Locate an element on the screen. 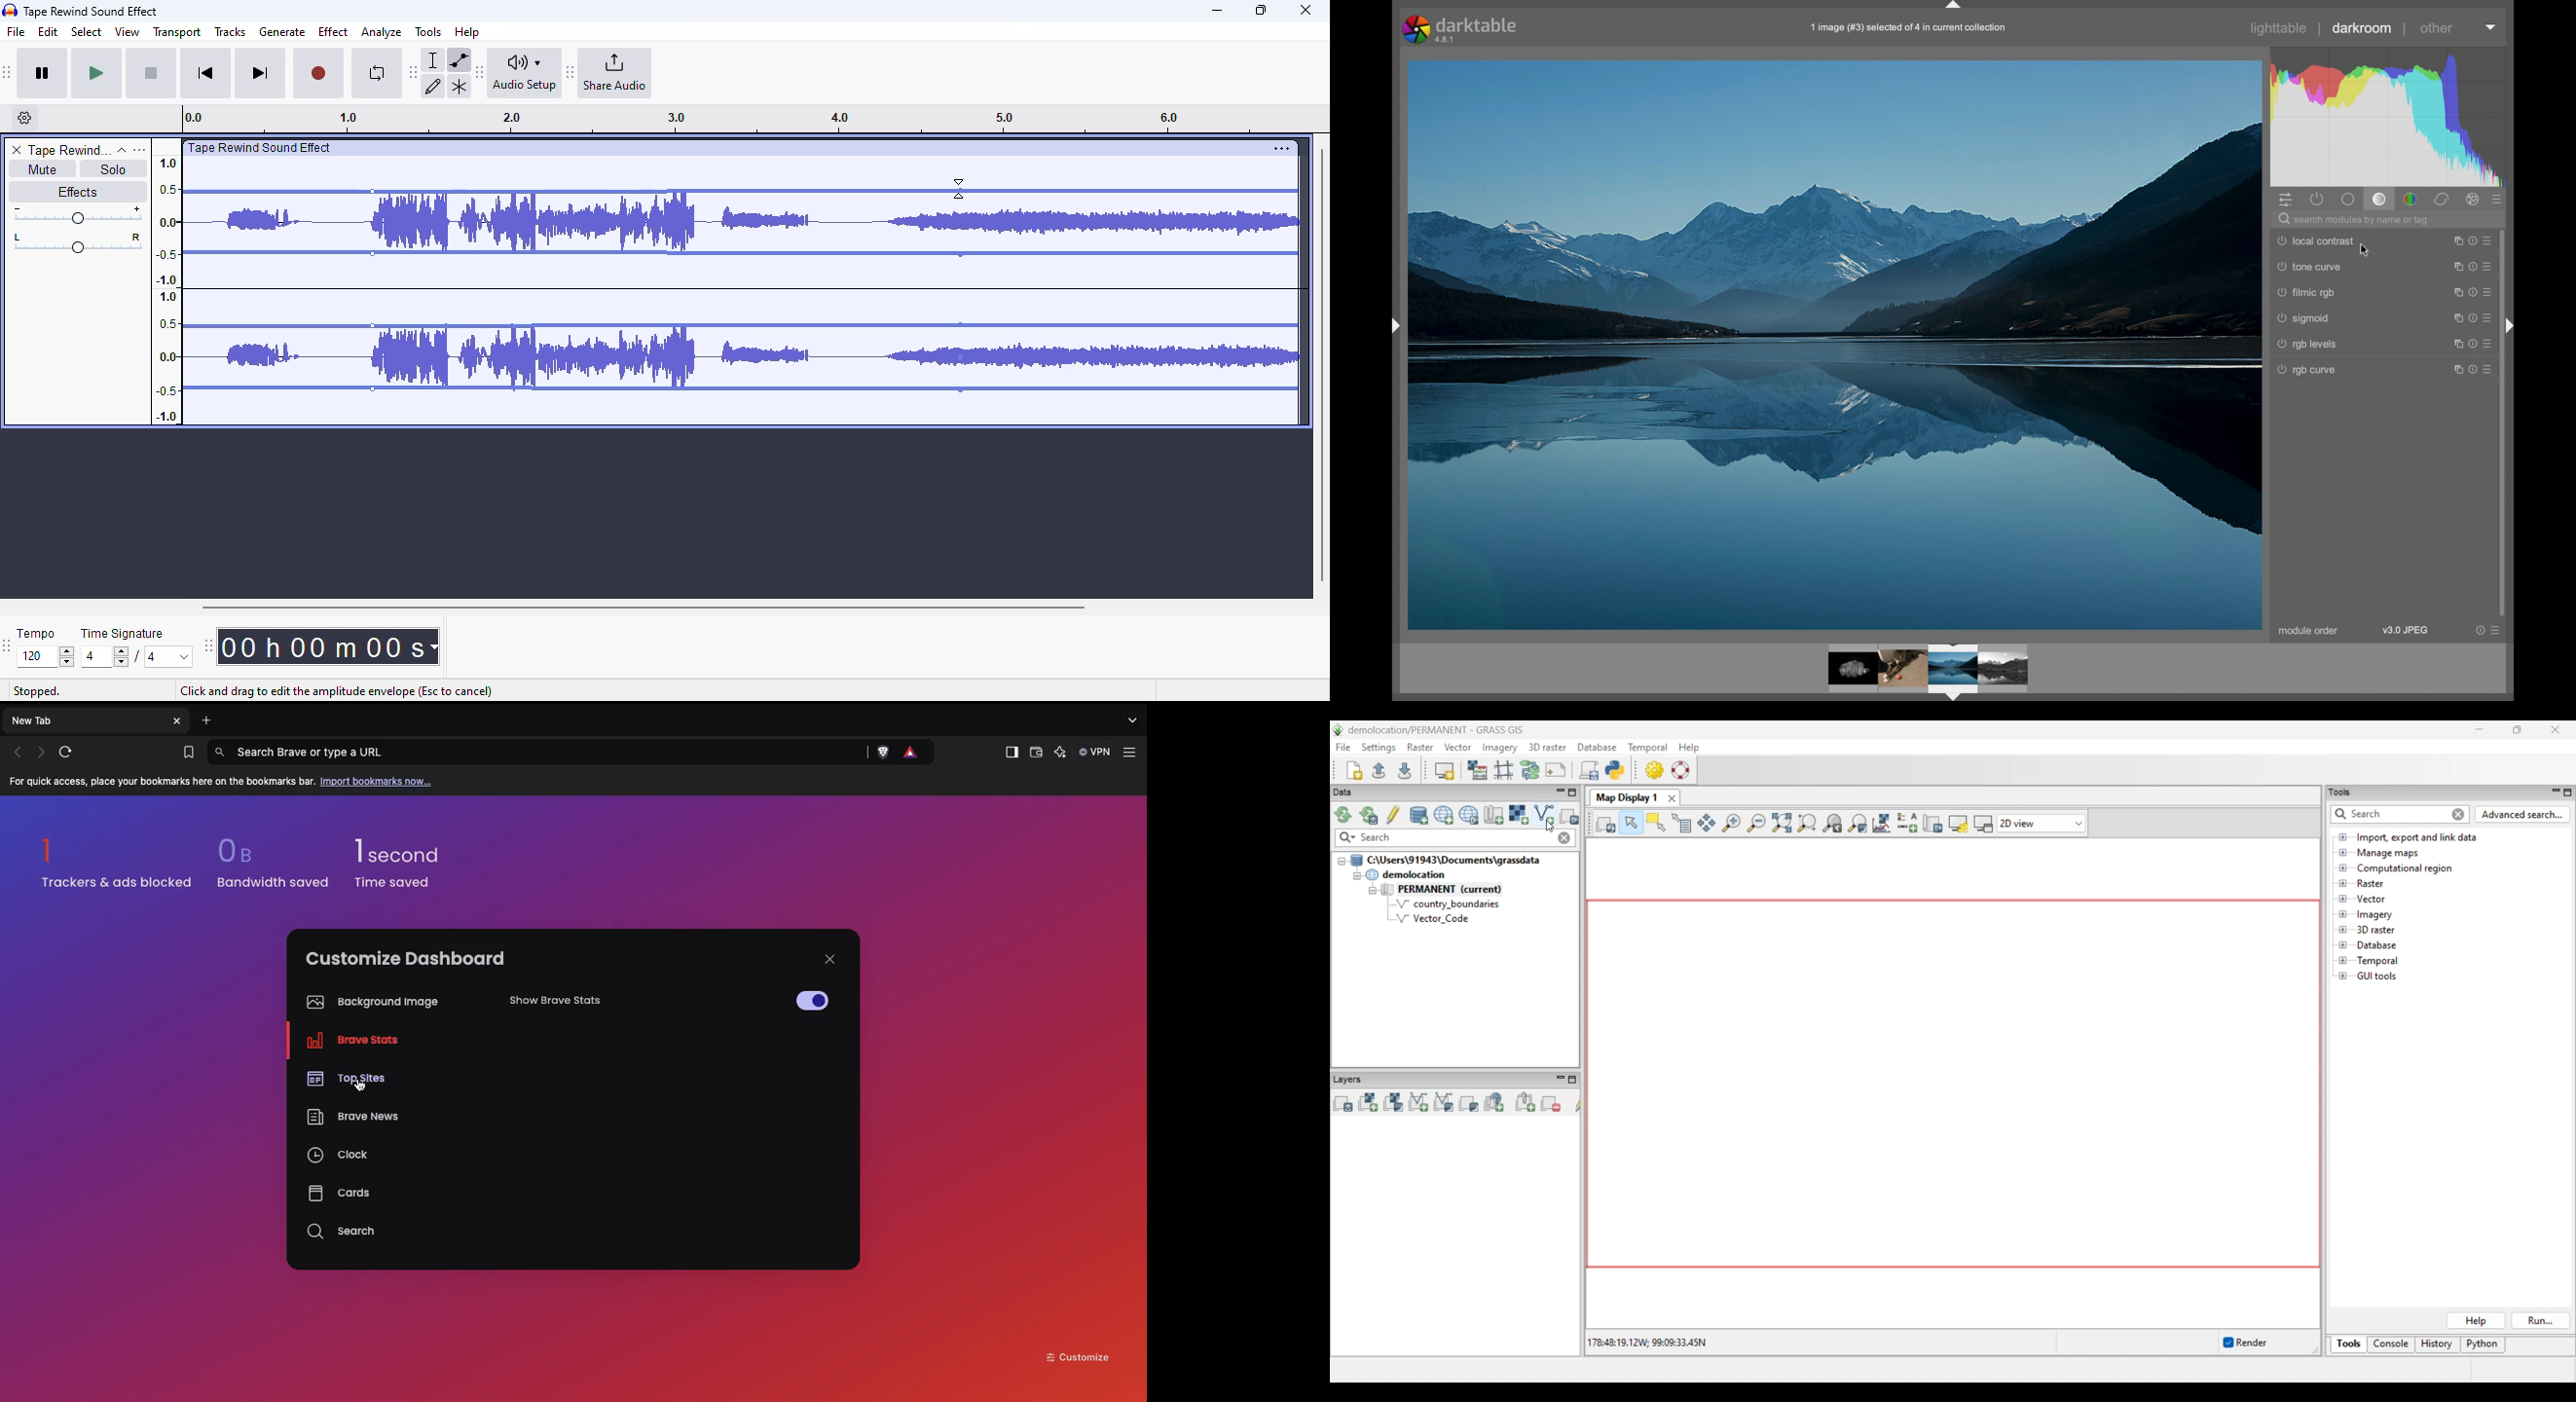 The width and height of the screenshot is (2576, 1428). Control point is located at coordinates (372, 326).